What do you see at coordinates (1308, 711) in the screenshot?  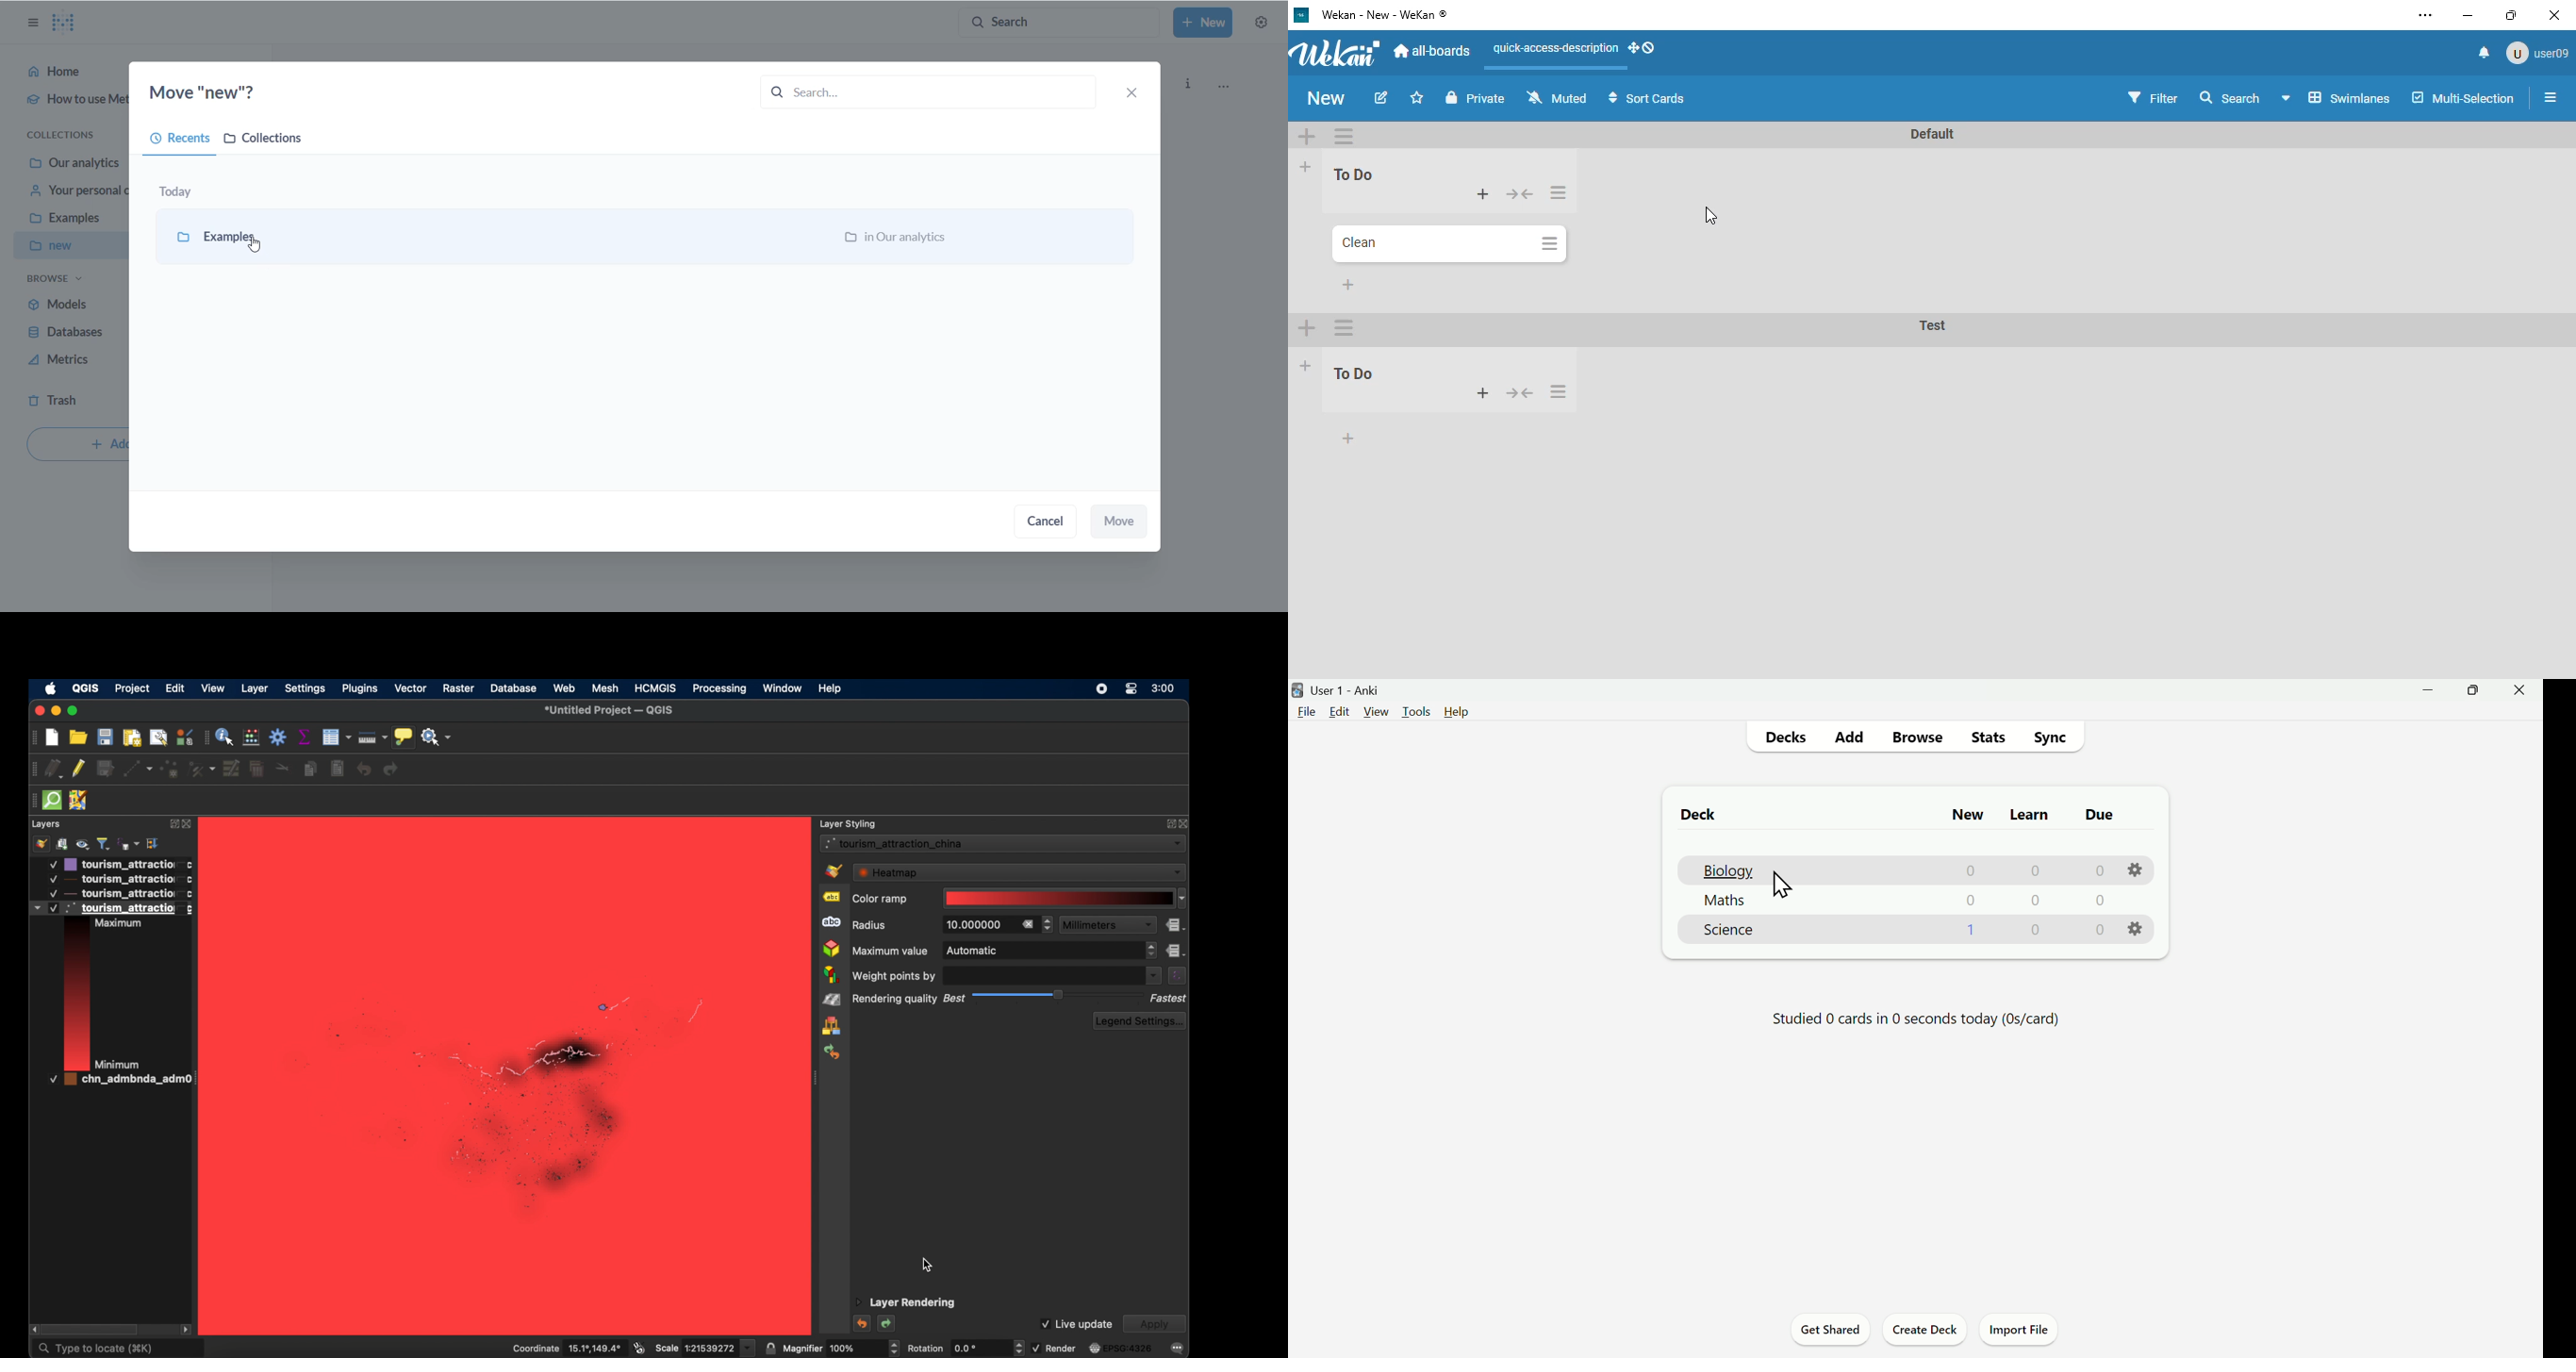 I see `File` at bounding box center [1308, 711].